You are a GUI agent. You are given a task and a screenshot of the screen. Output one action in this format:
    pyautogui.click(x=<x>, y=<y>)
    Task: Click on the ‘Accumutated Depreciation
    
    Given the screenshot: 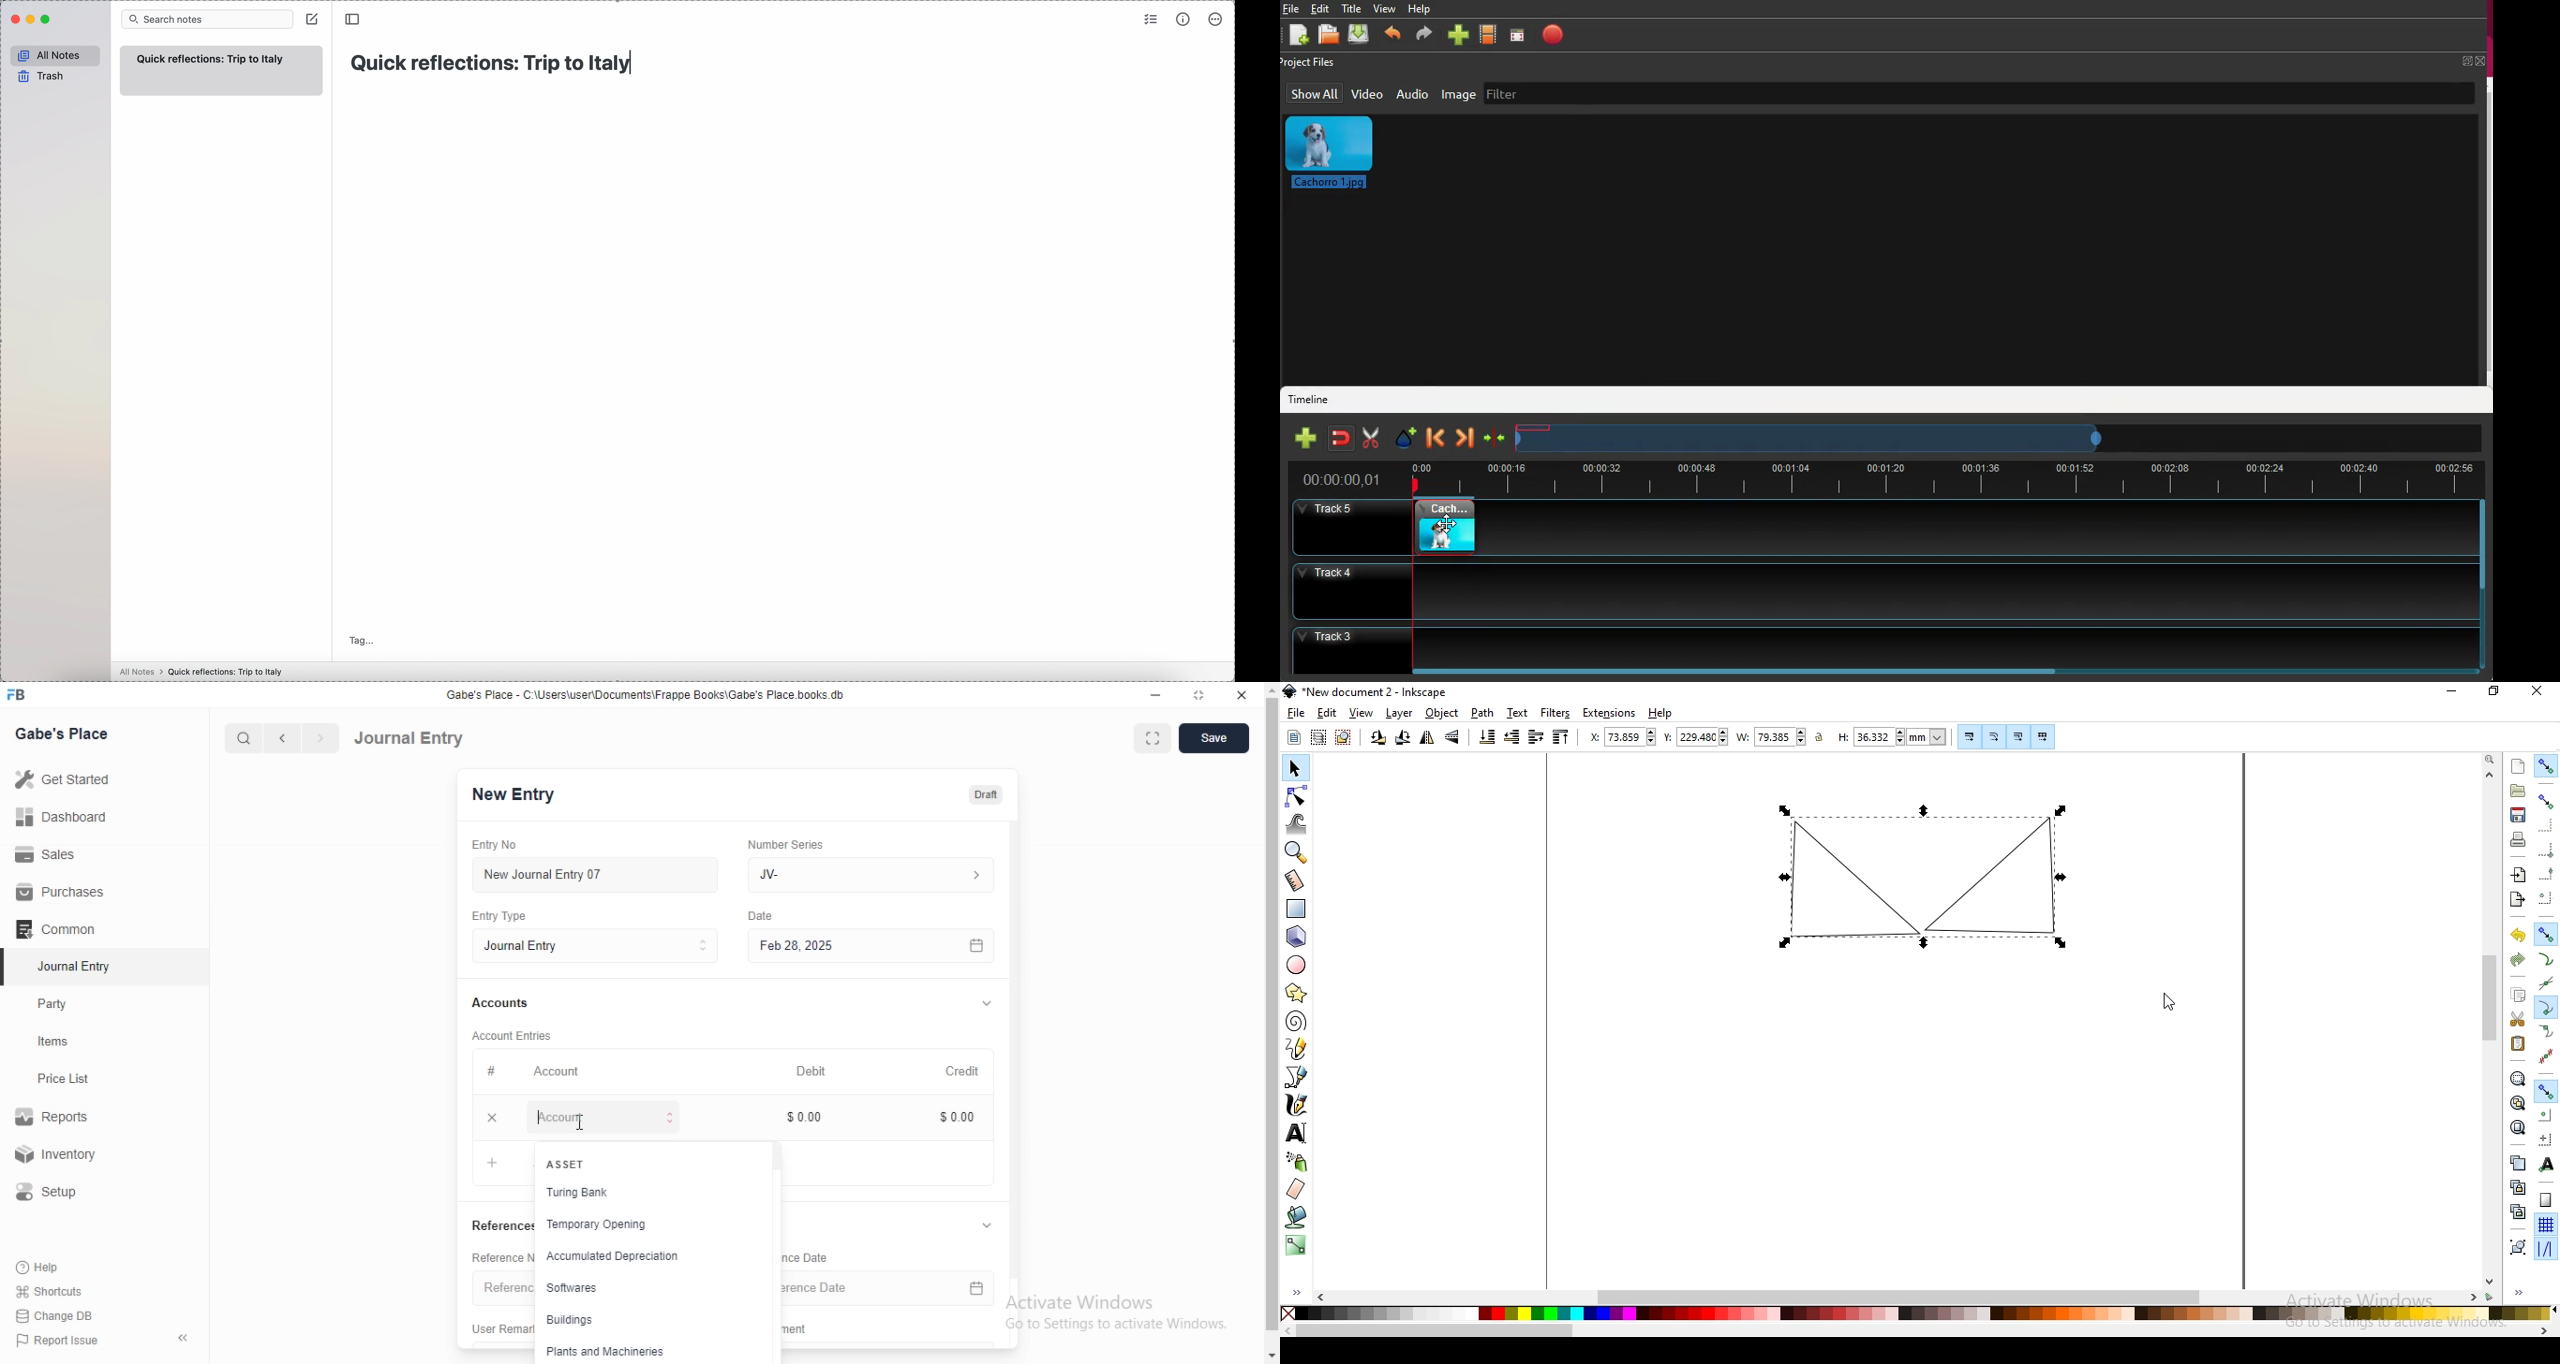 What is the action you would take?
    pyautogui.click(x=613, y=1257)
    